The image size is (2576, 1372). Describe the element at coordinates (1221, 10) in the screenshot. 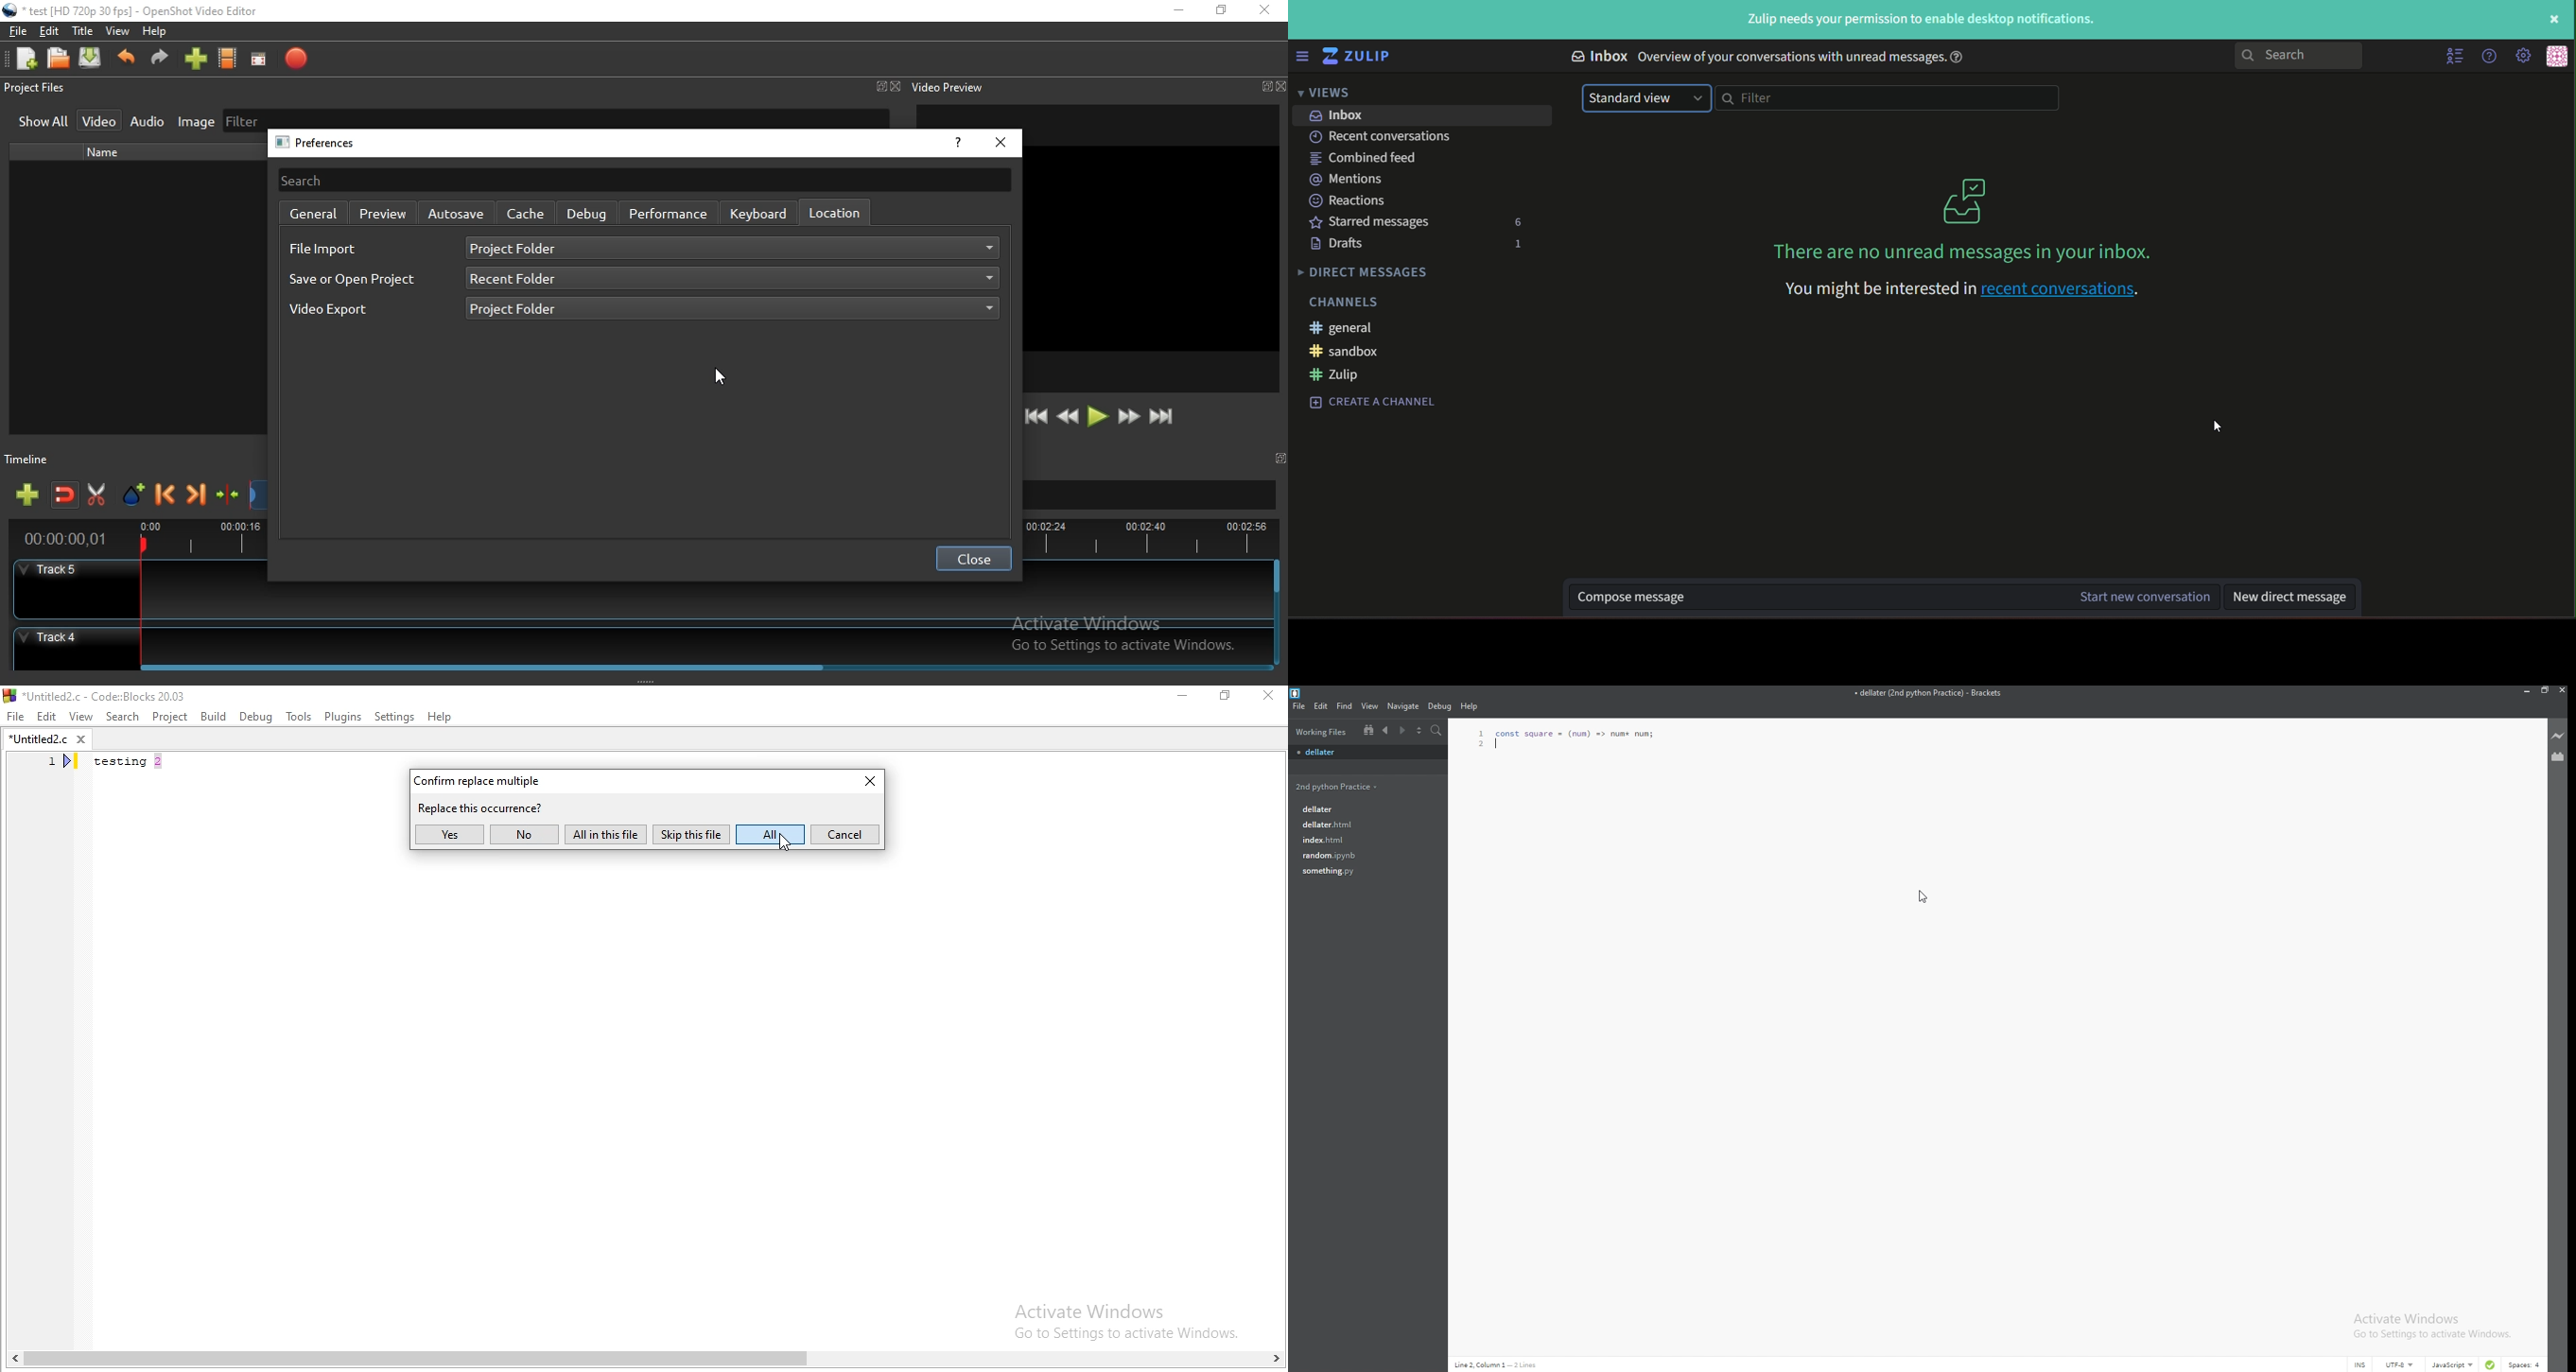

I see `Restore` at that location.